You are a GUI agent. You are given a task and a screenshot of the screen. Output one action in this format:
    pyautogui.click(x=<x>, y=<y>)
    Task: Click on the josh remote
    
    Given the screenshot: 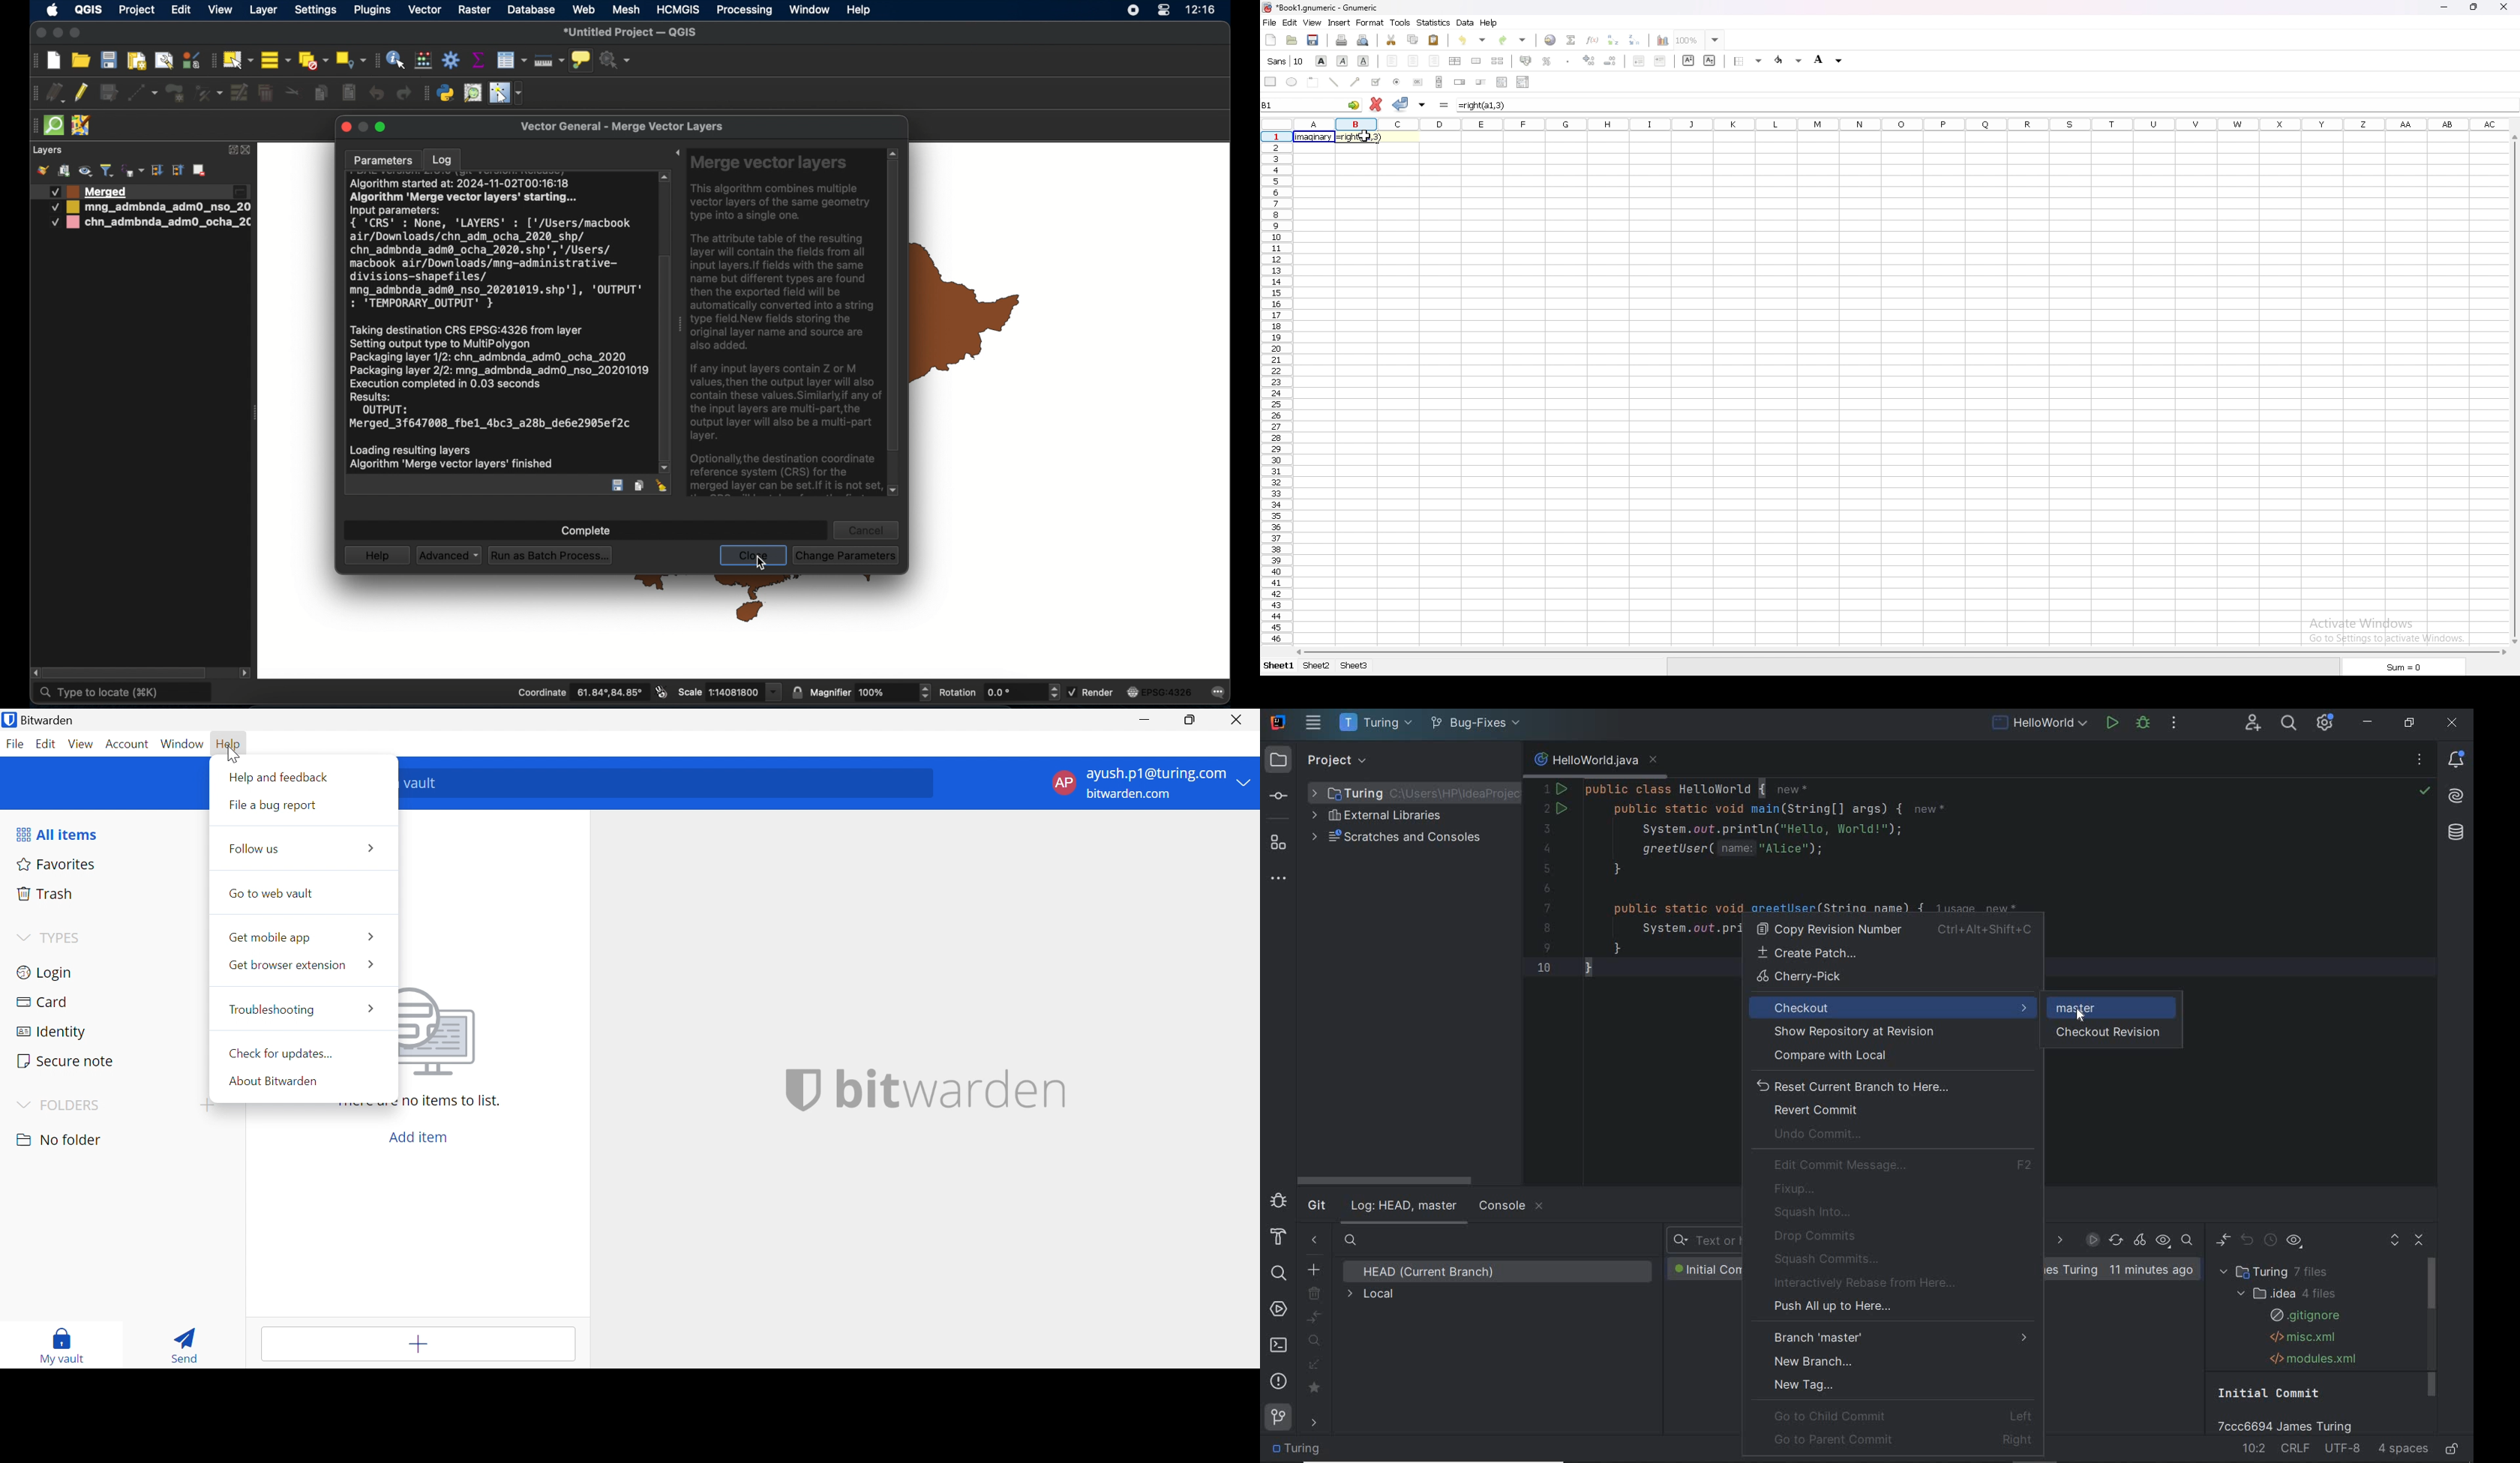 What is the action you would take?
    pyautogui.click(x=81, y=126)
    